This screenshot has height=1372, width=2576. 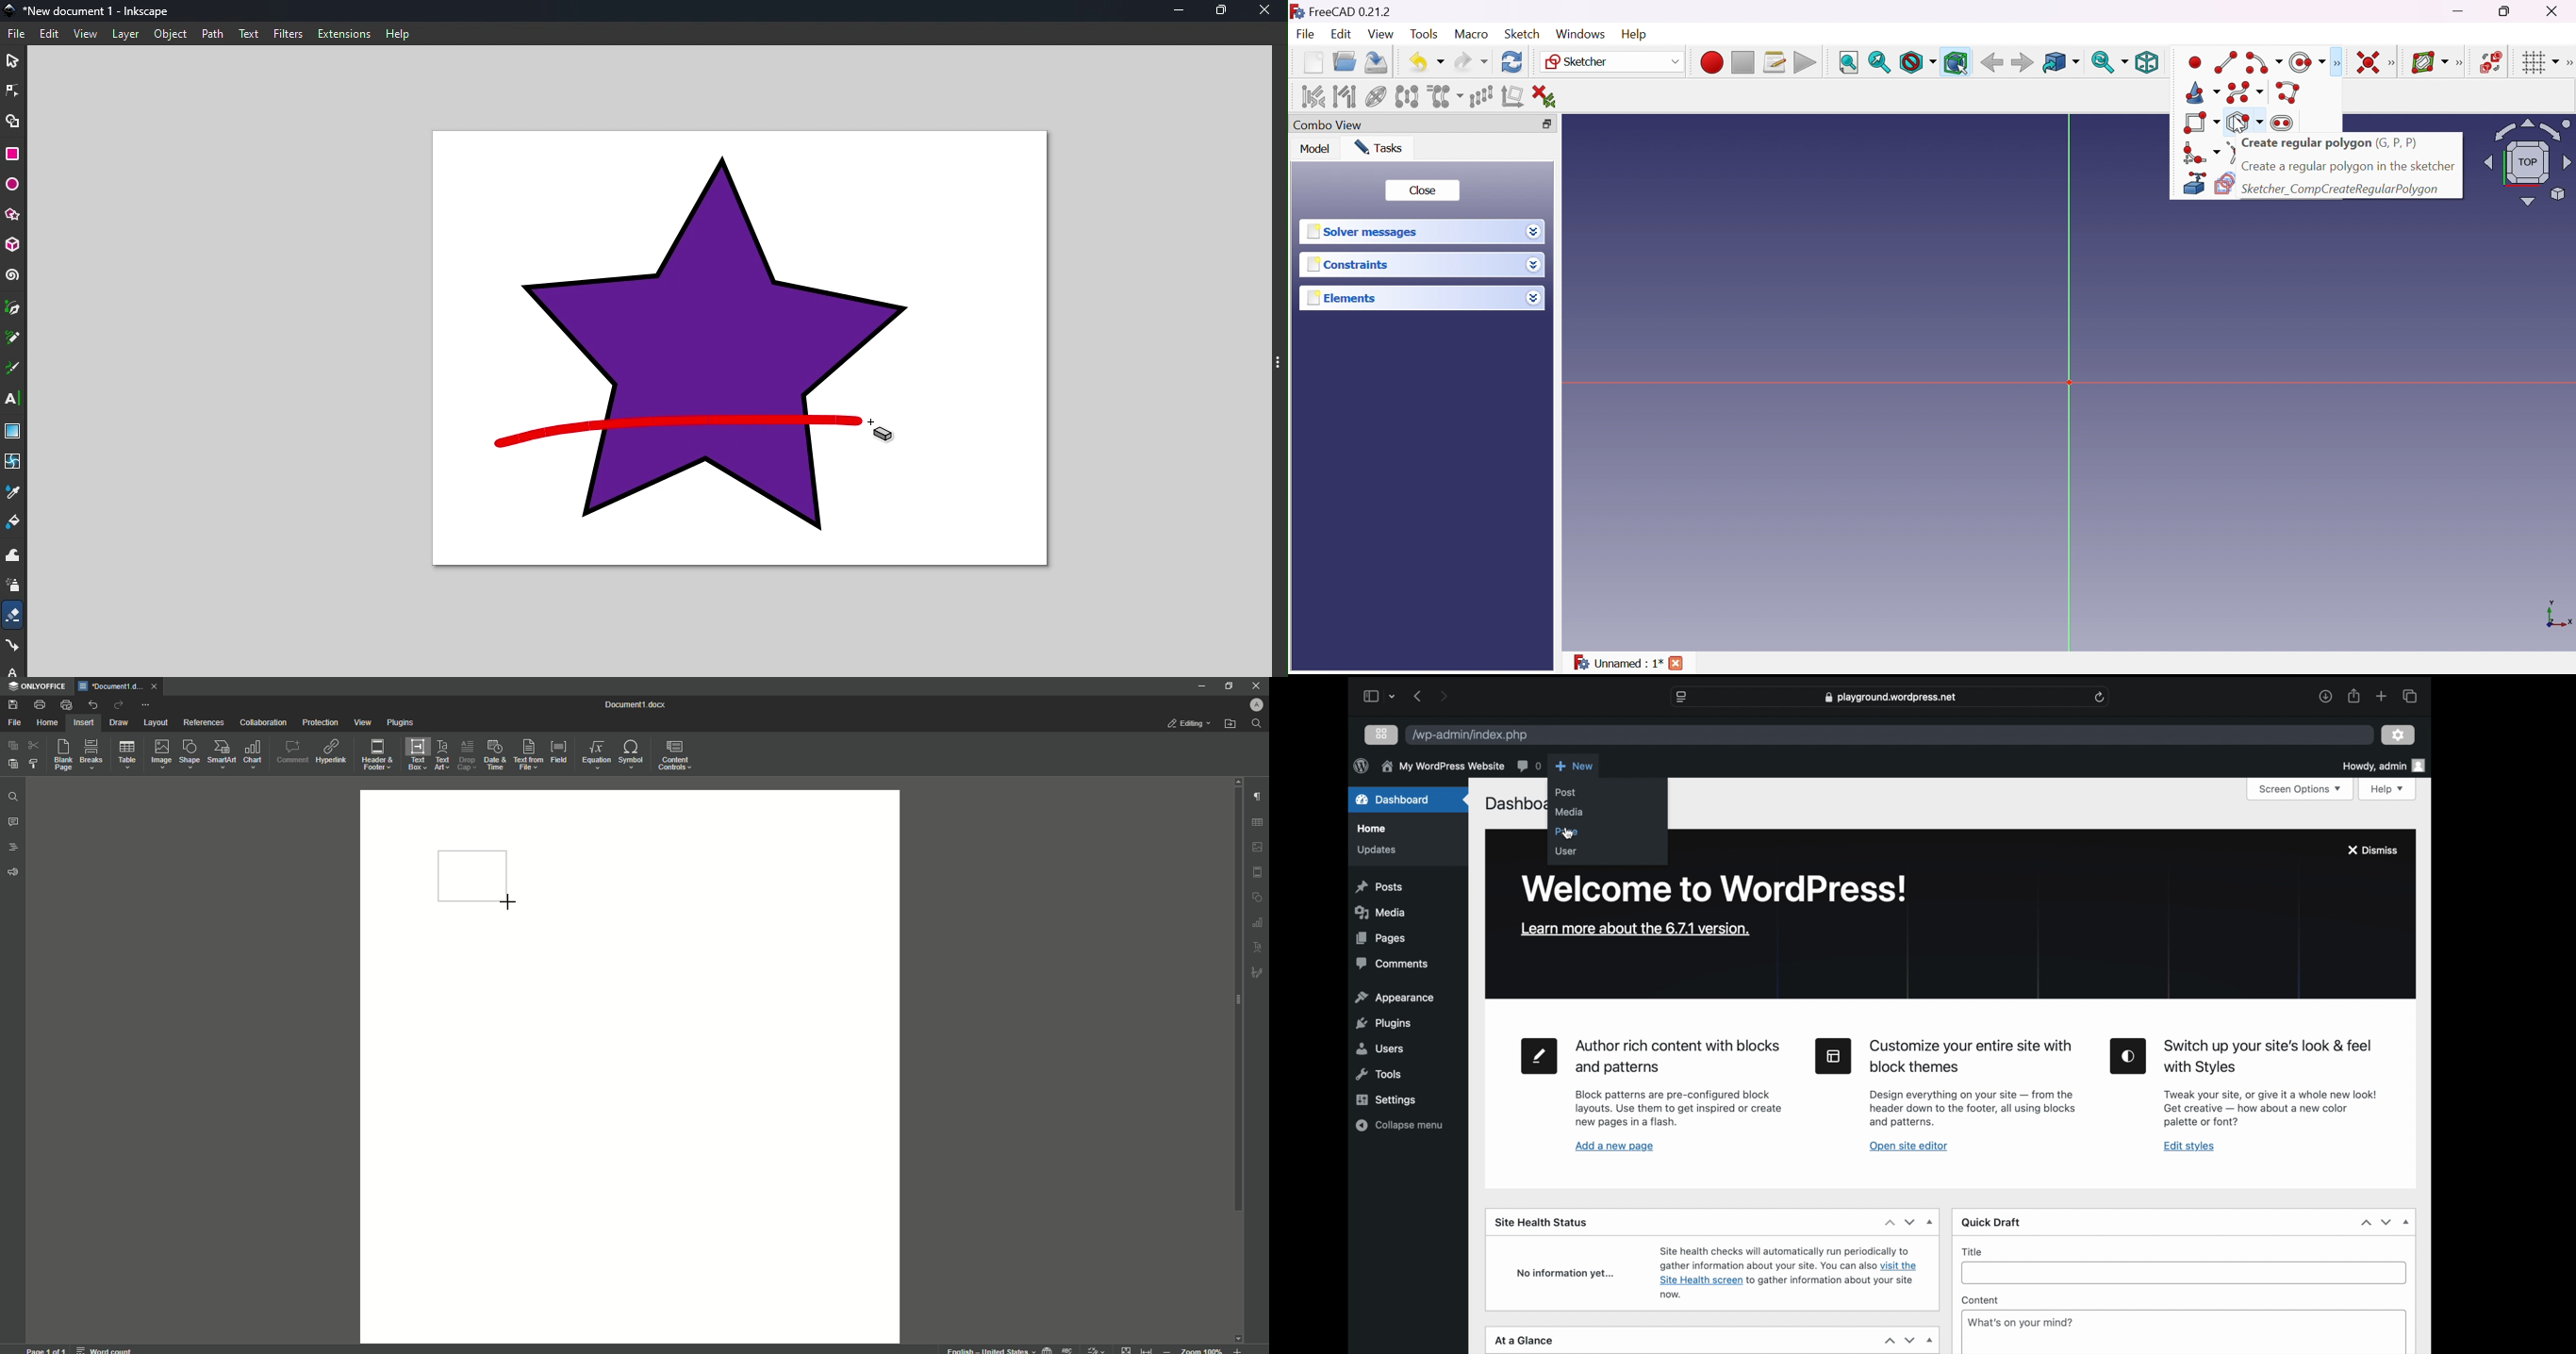 I want to click on page 1 of 1, so click(x=46, y=1349).